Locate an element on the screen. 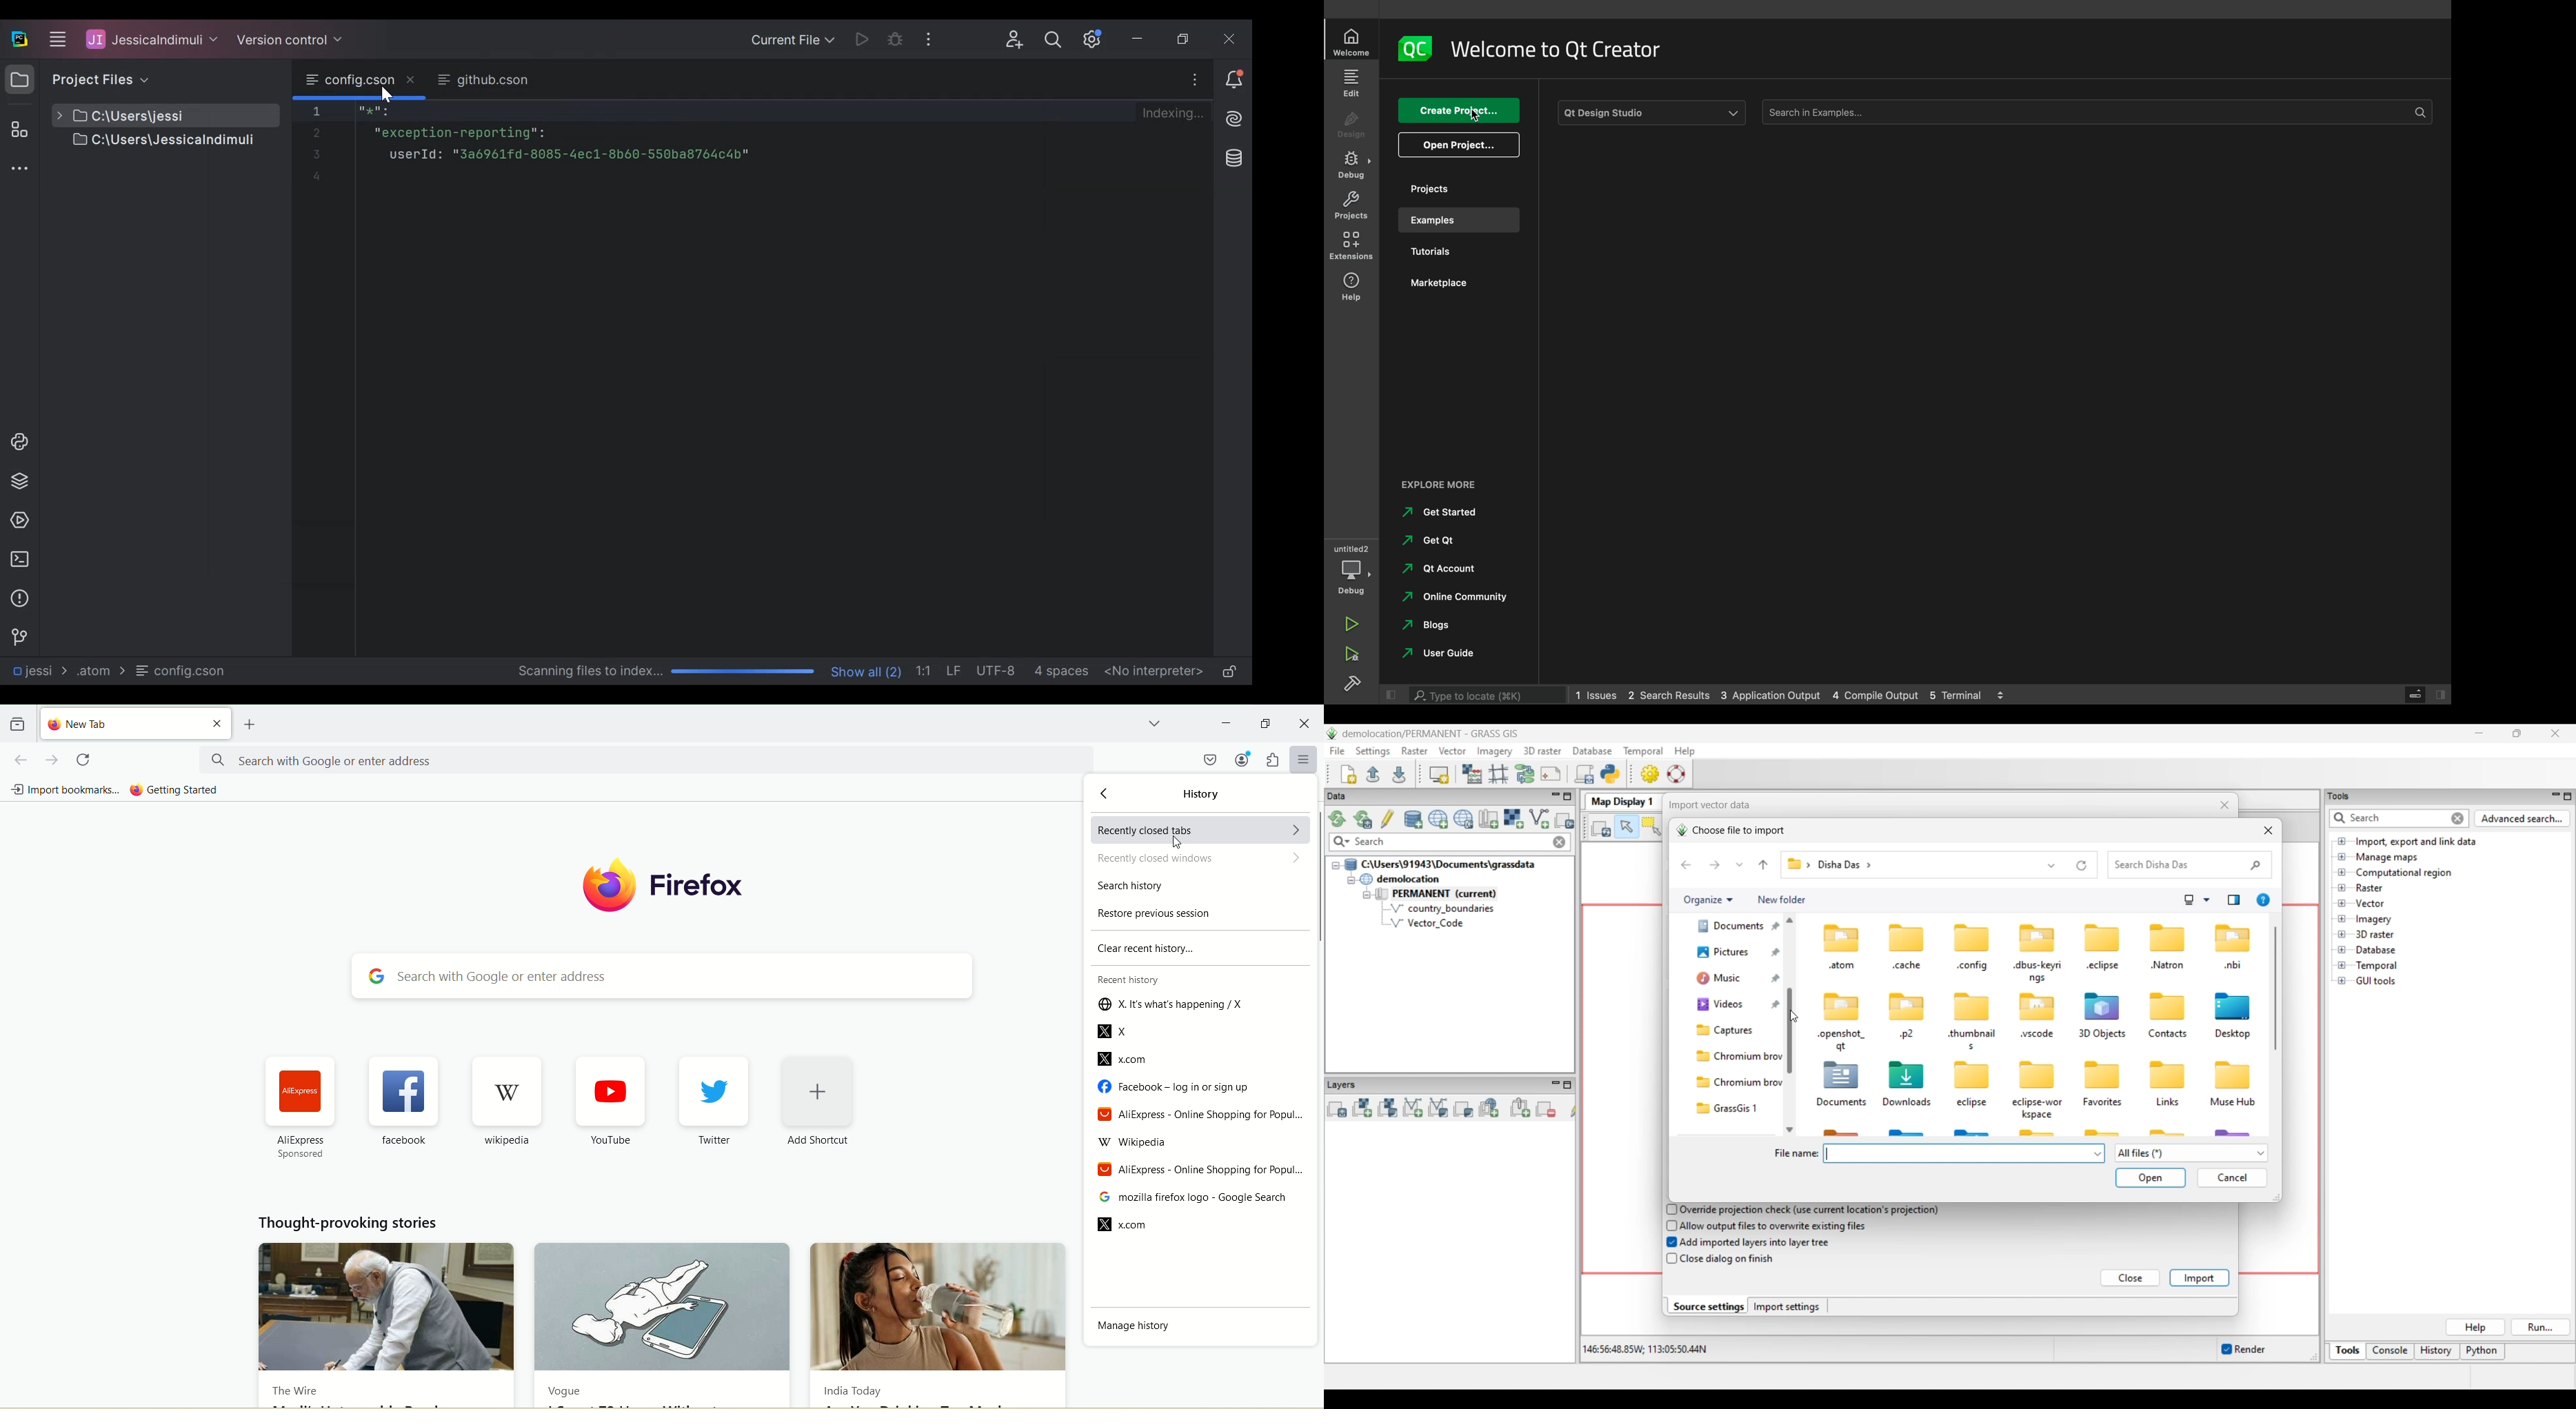  edit is located at coordinates (1353, 82).